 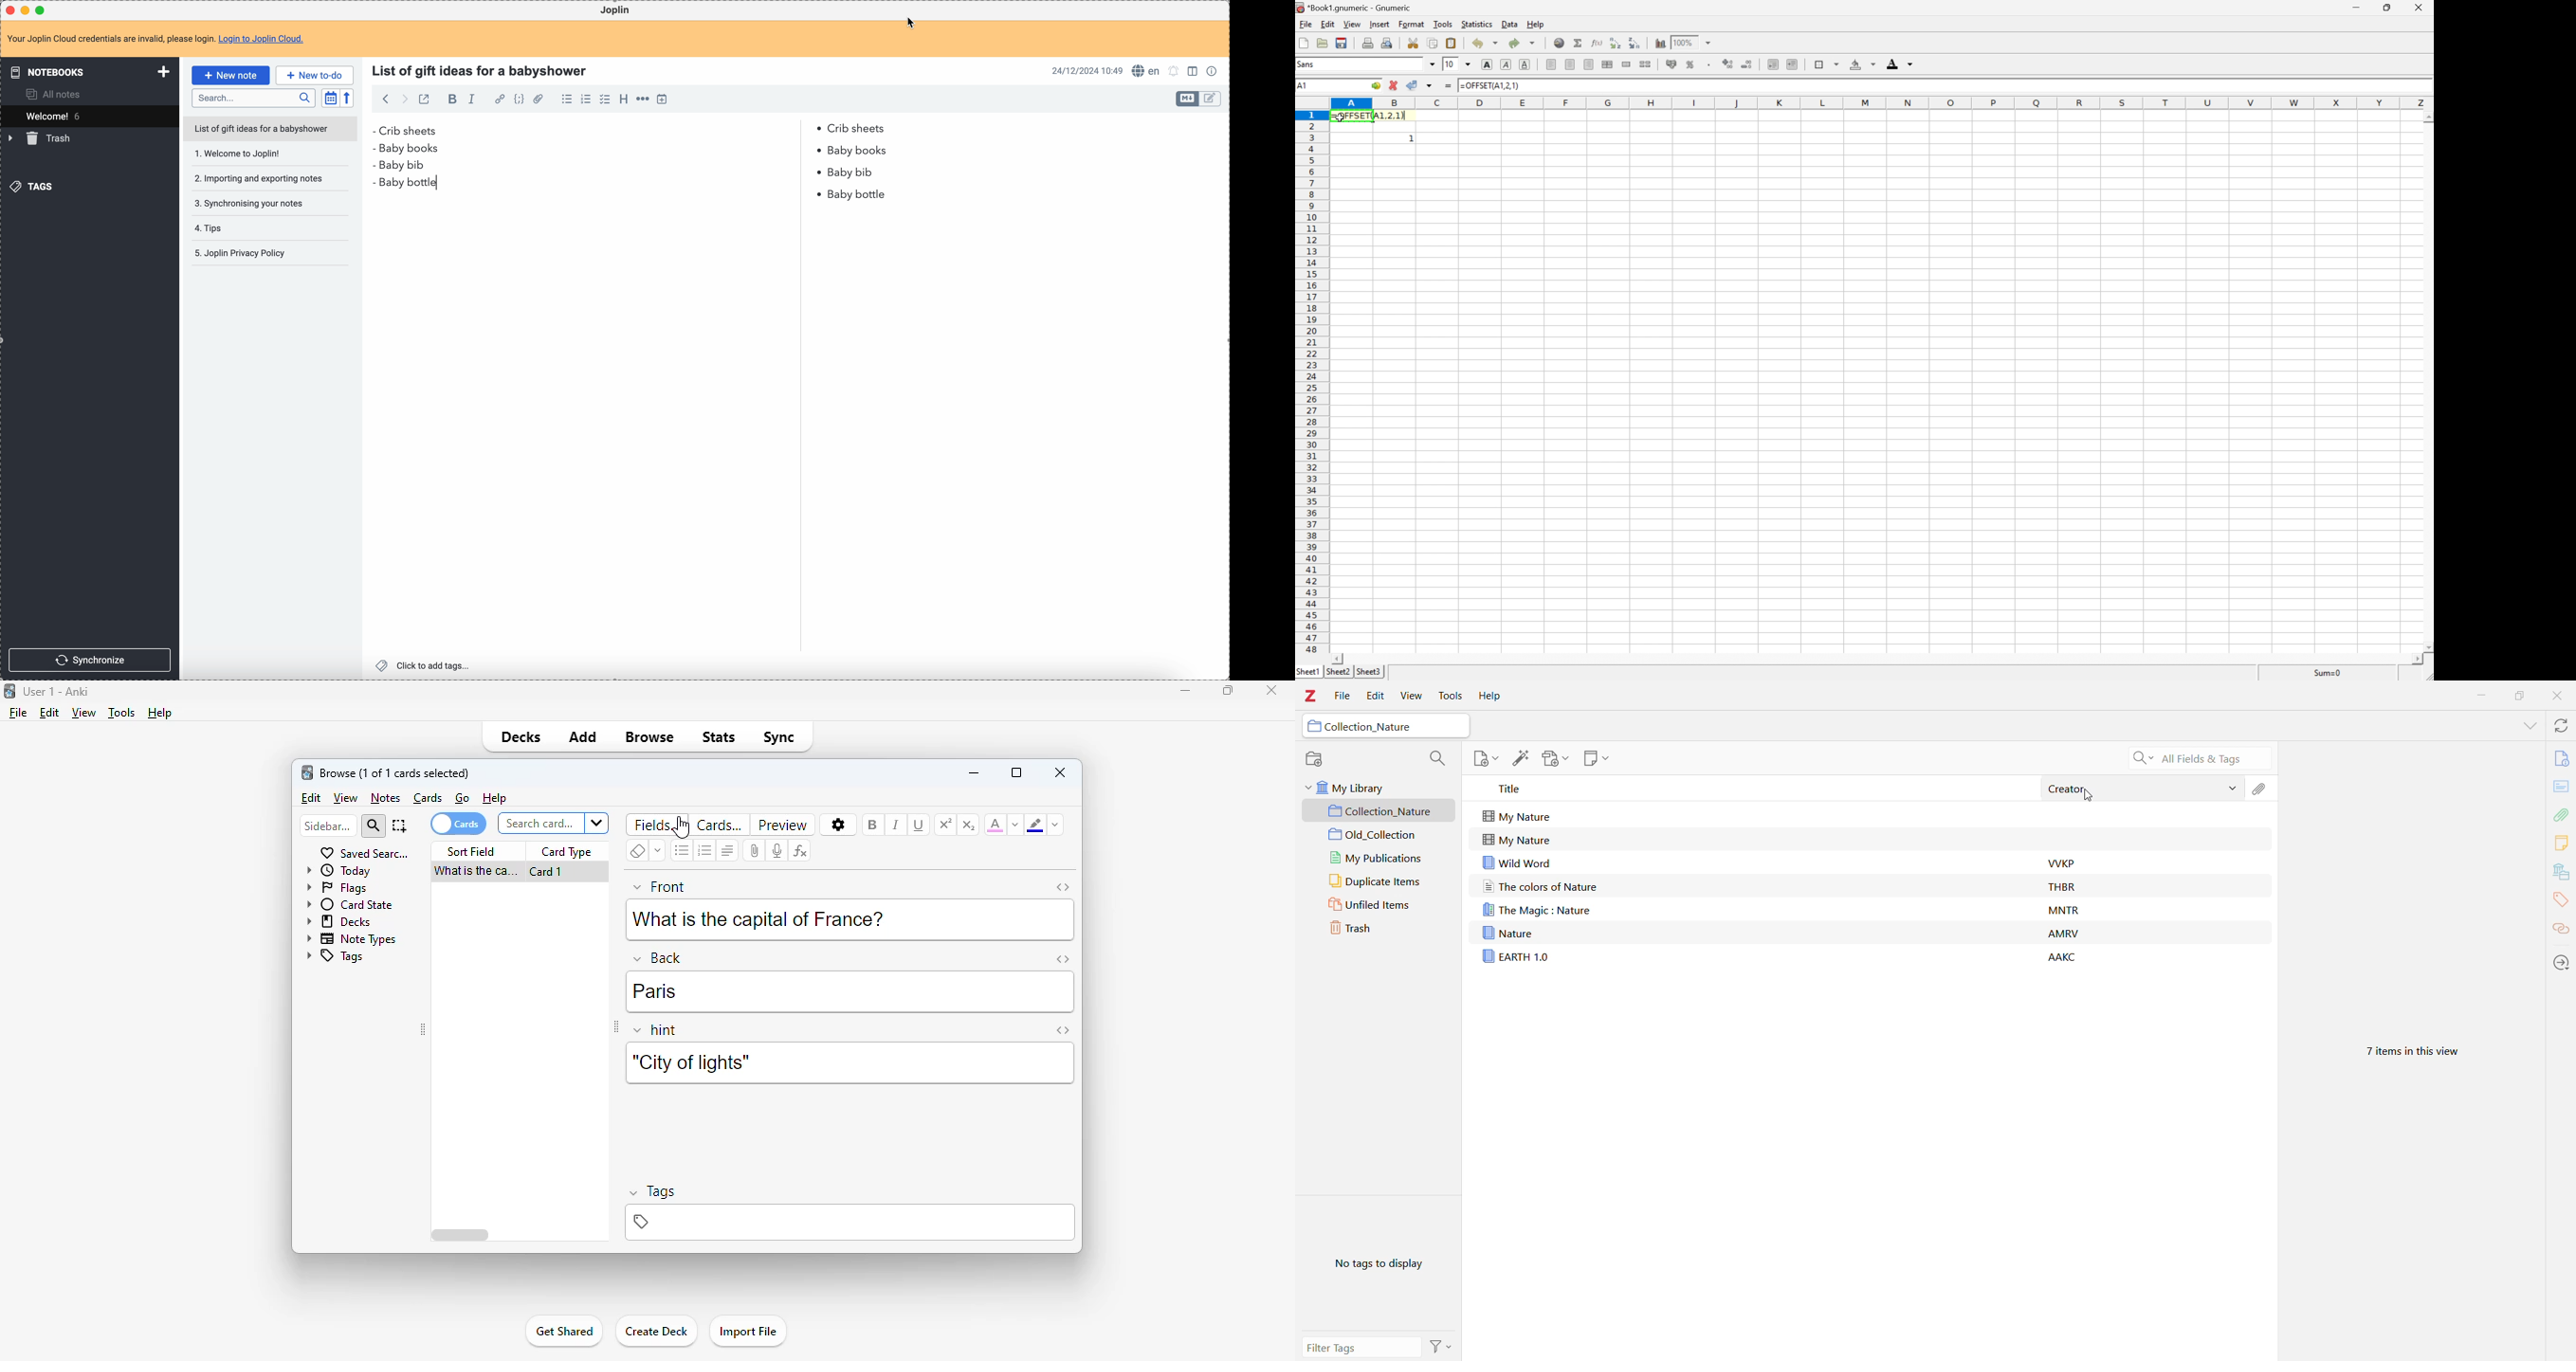 I want to click on bullet point, so click(x=376, y=146).